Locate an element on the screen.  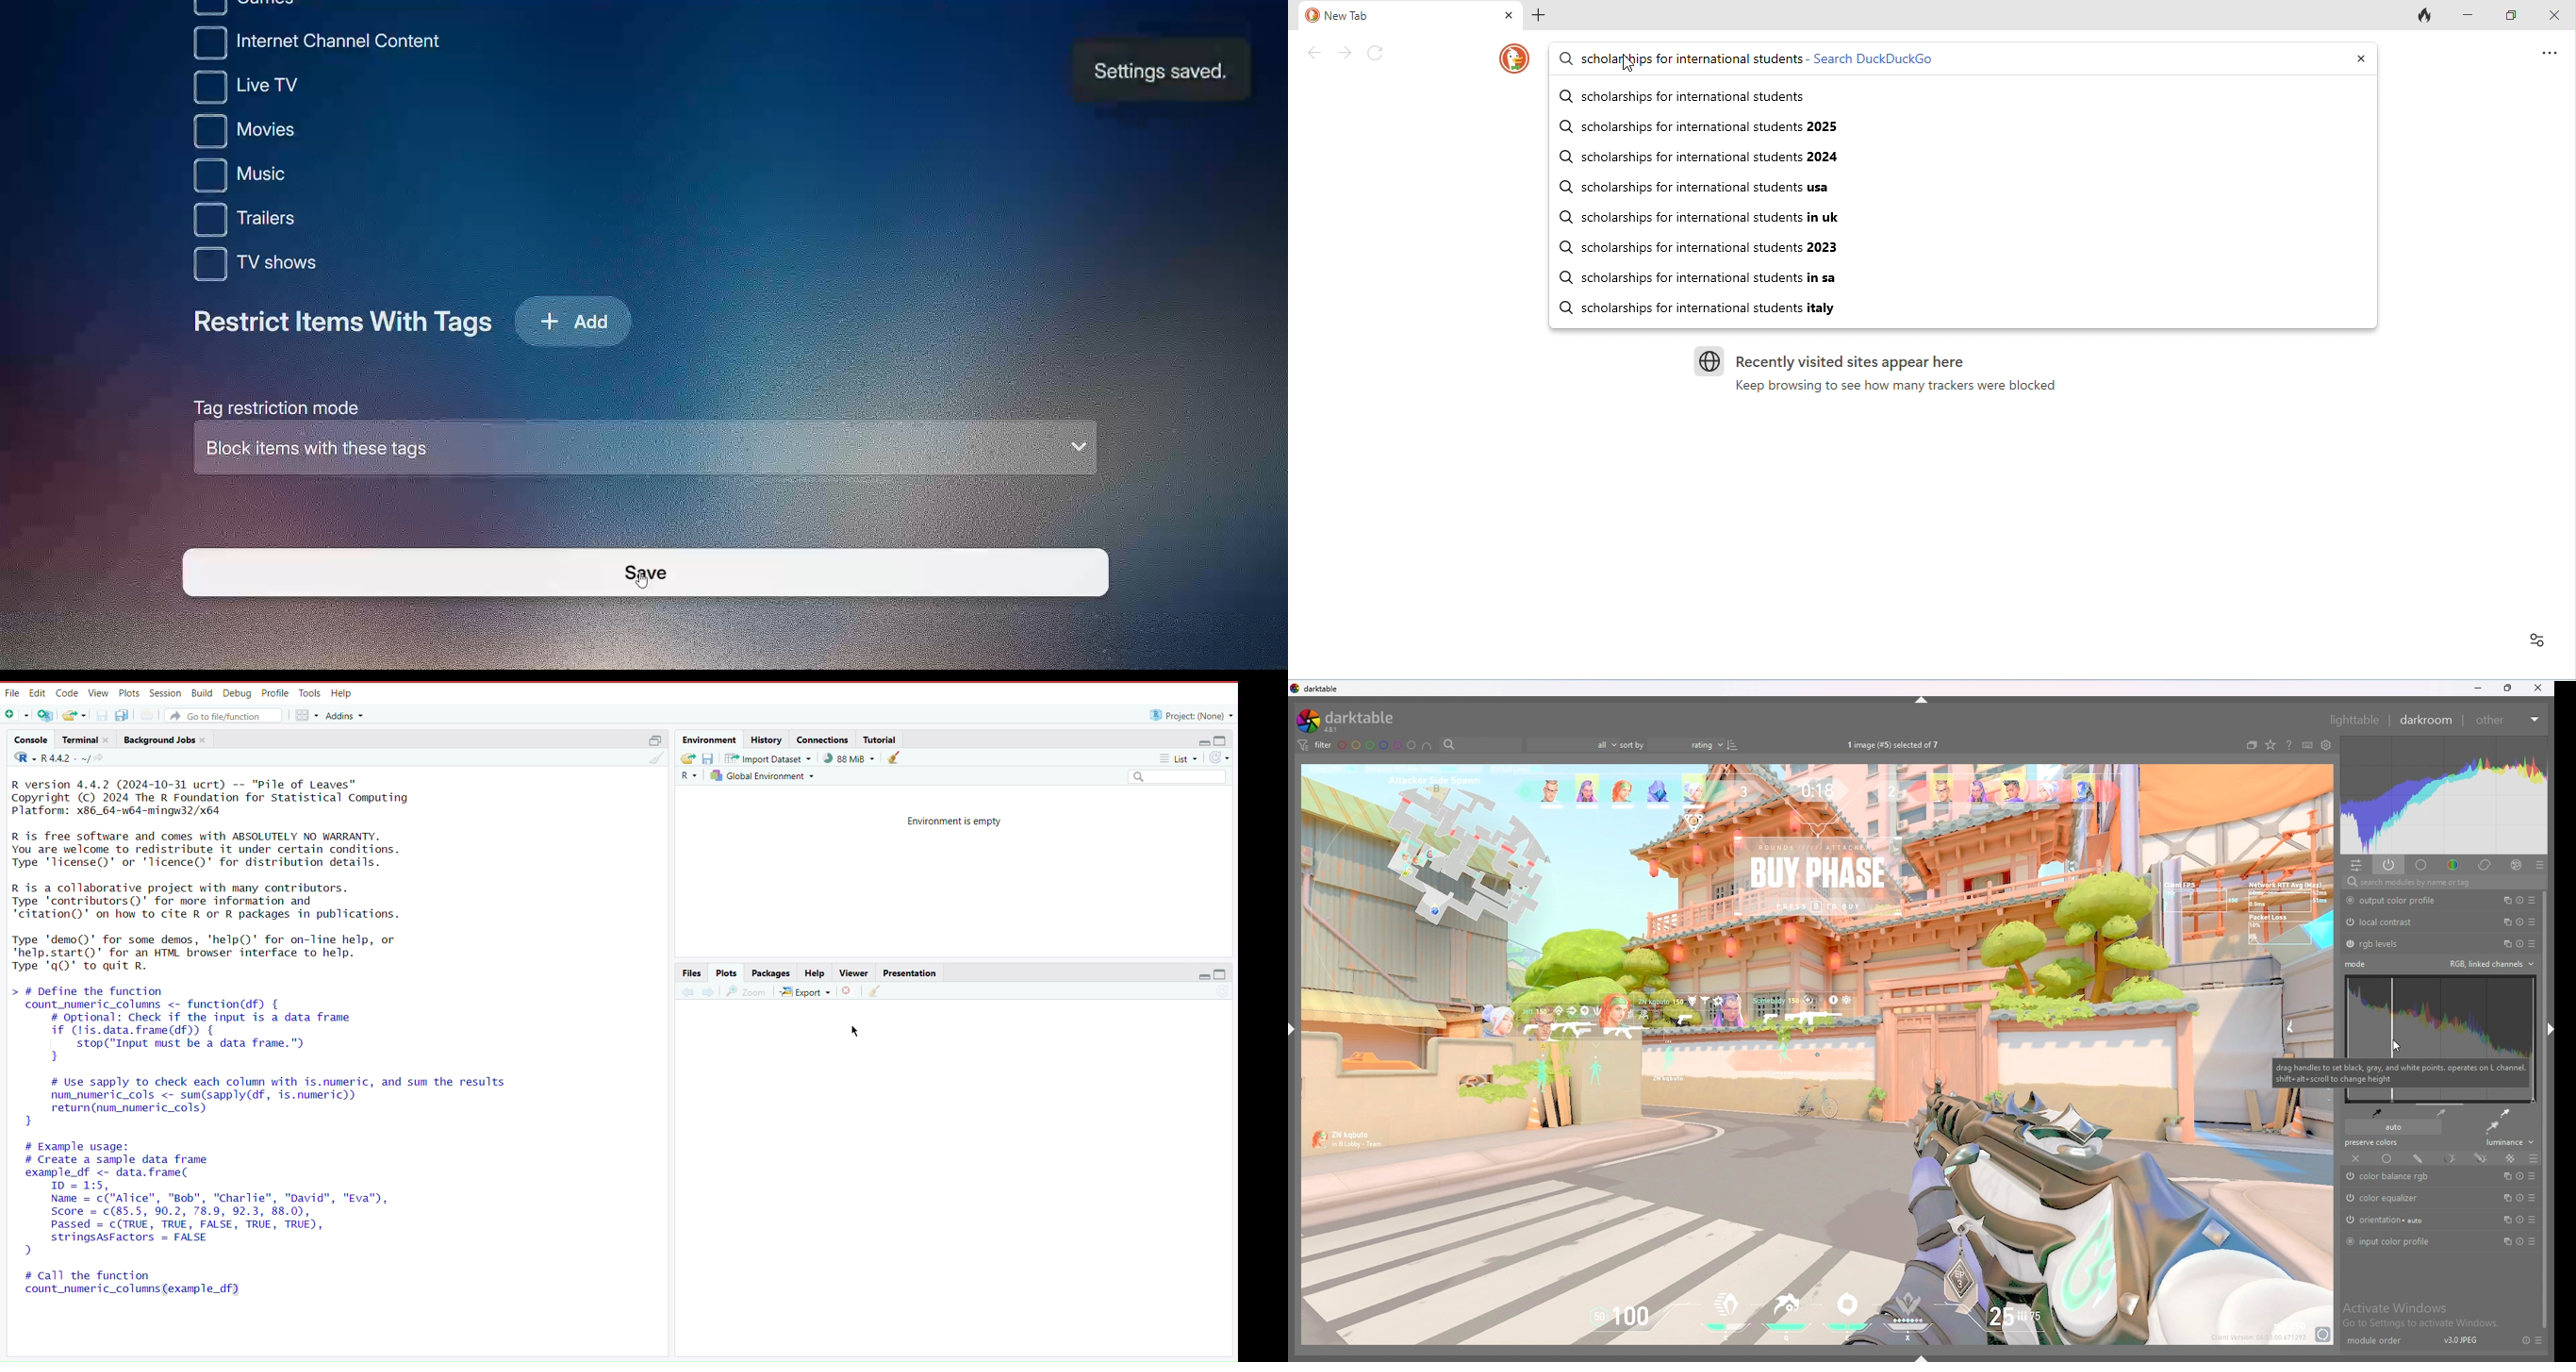
Profile is located at coordinates (273, 692).